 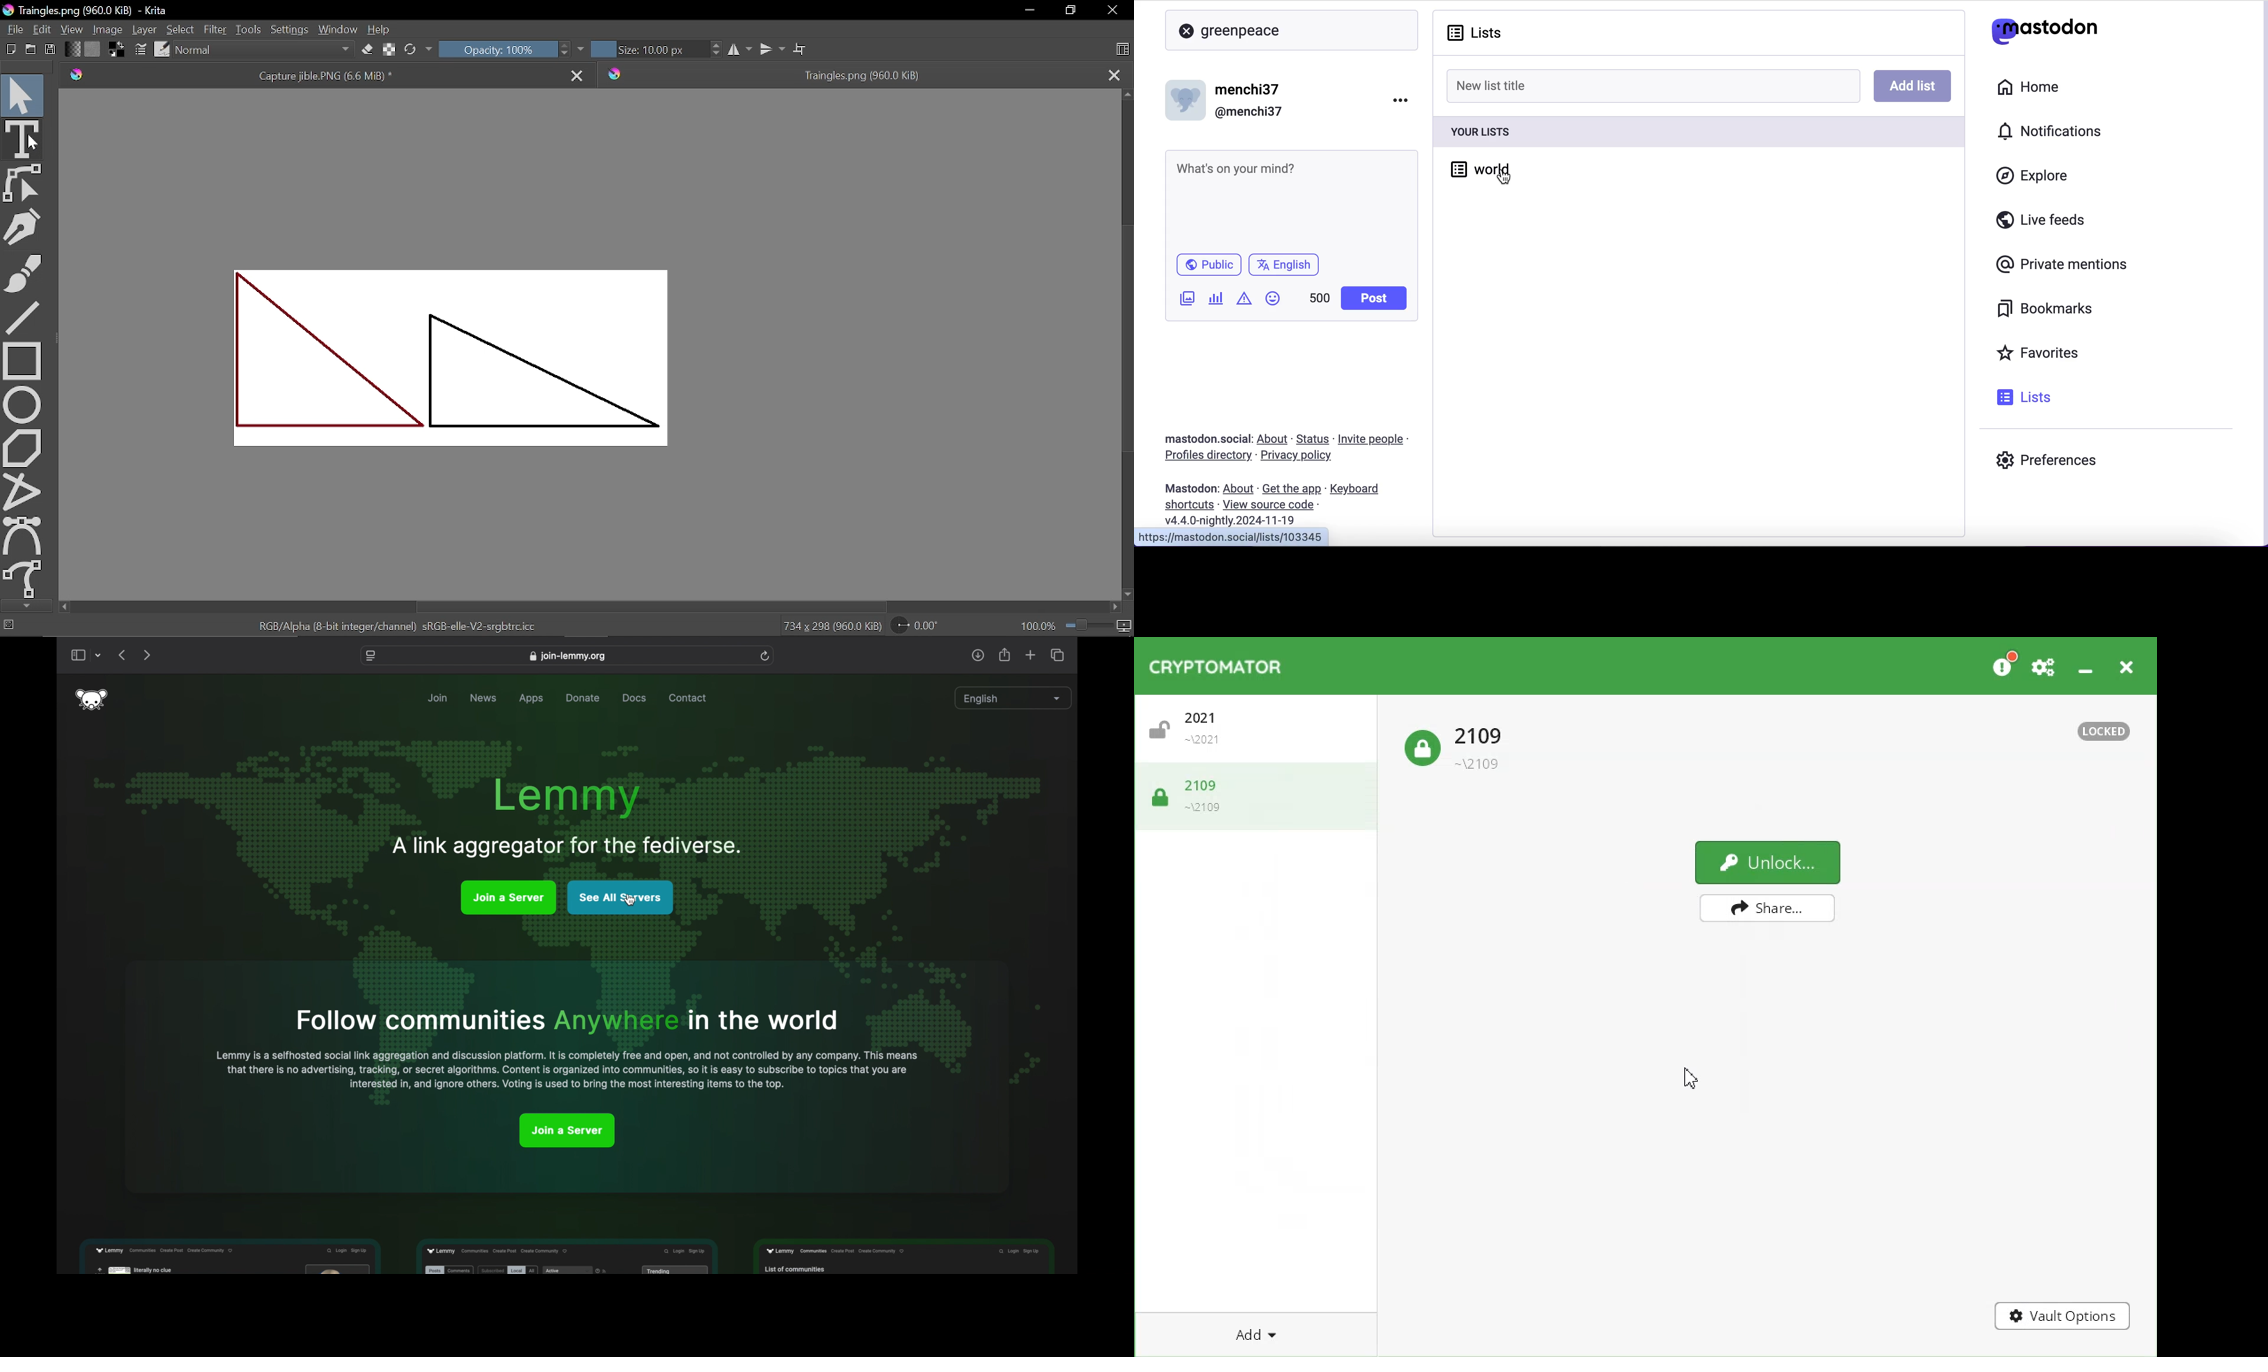 What do you see at coordinates (9, 50) in the screenshot?
I see `New document ` at bounding box center [9, 50].